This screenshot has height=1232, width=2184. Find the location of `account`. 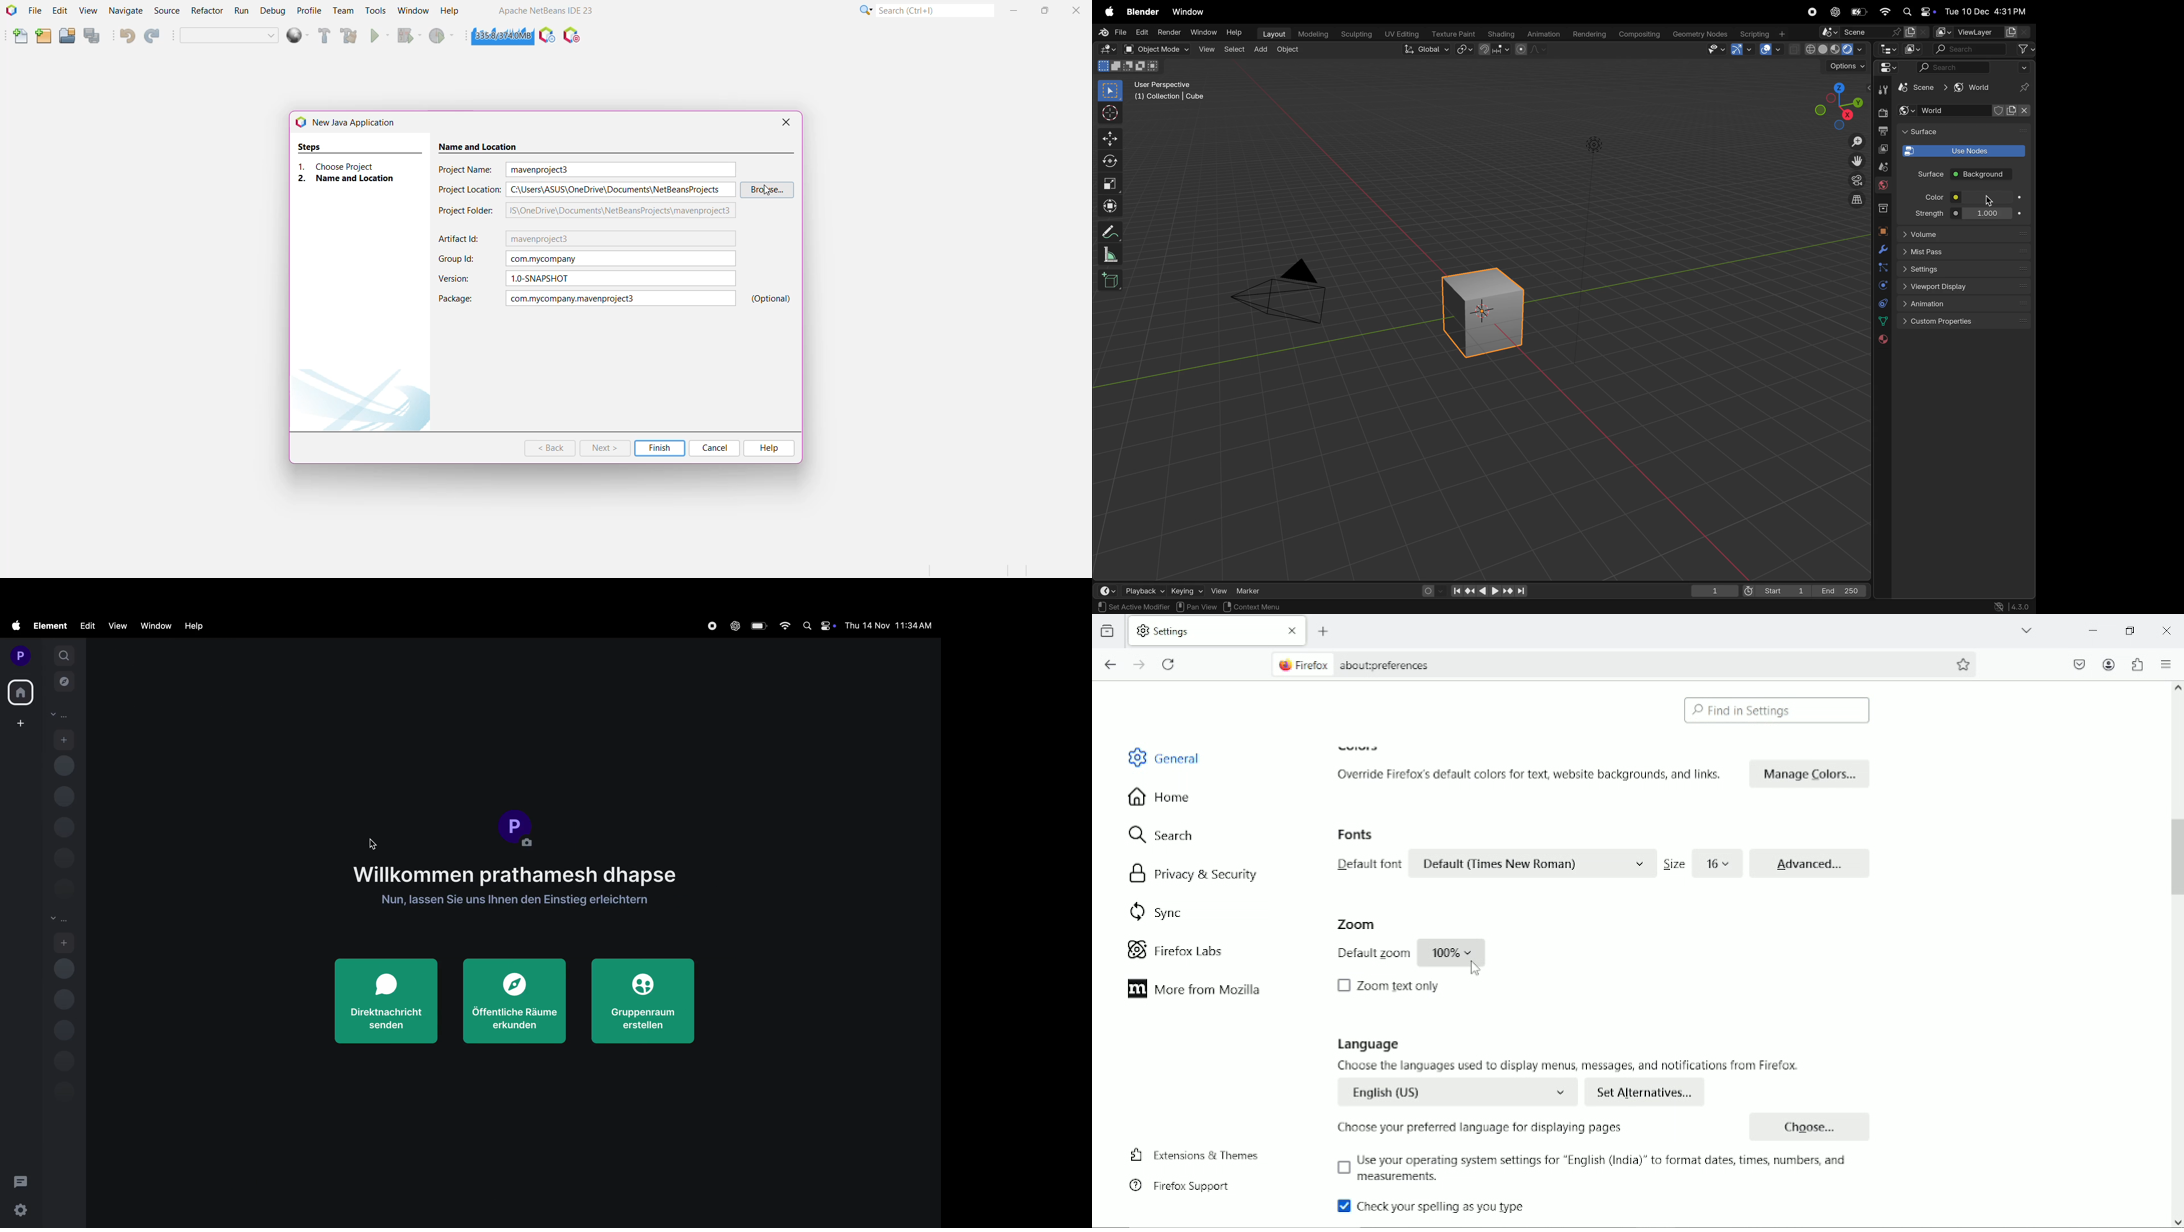

account is located at coordinates (2109, 664).